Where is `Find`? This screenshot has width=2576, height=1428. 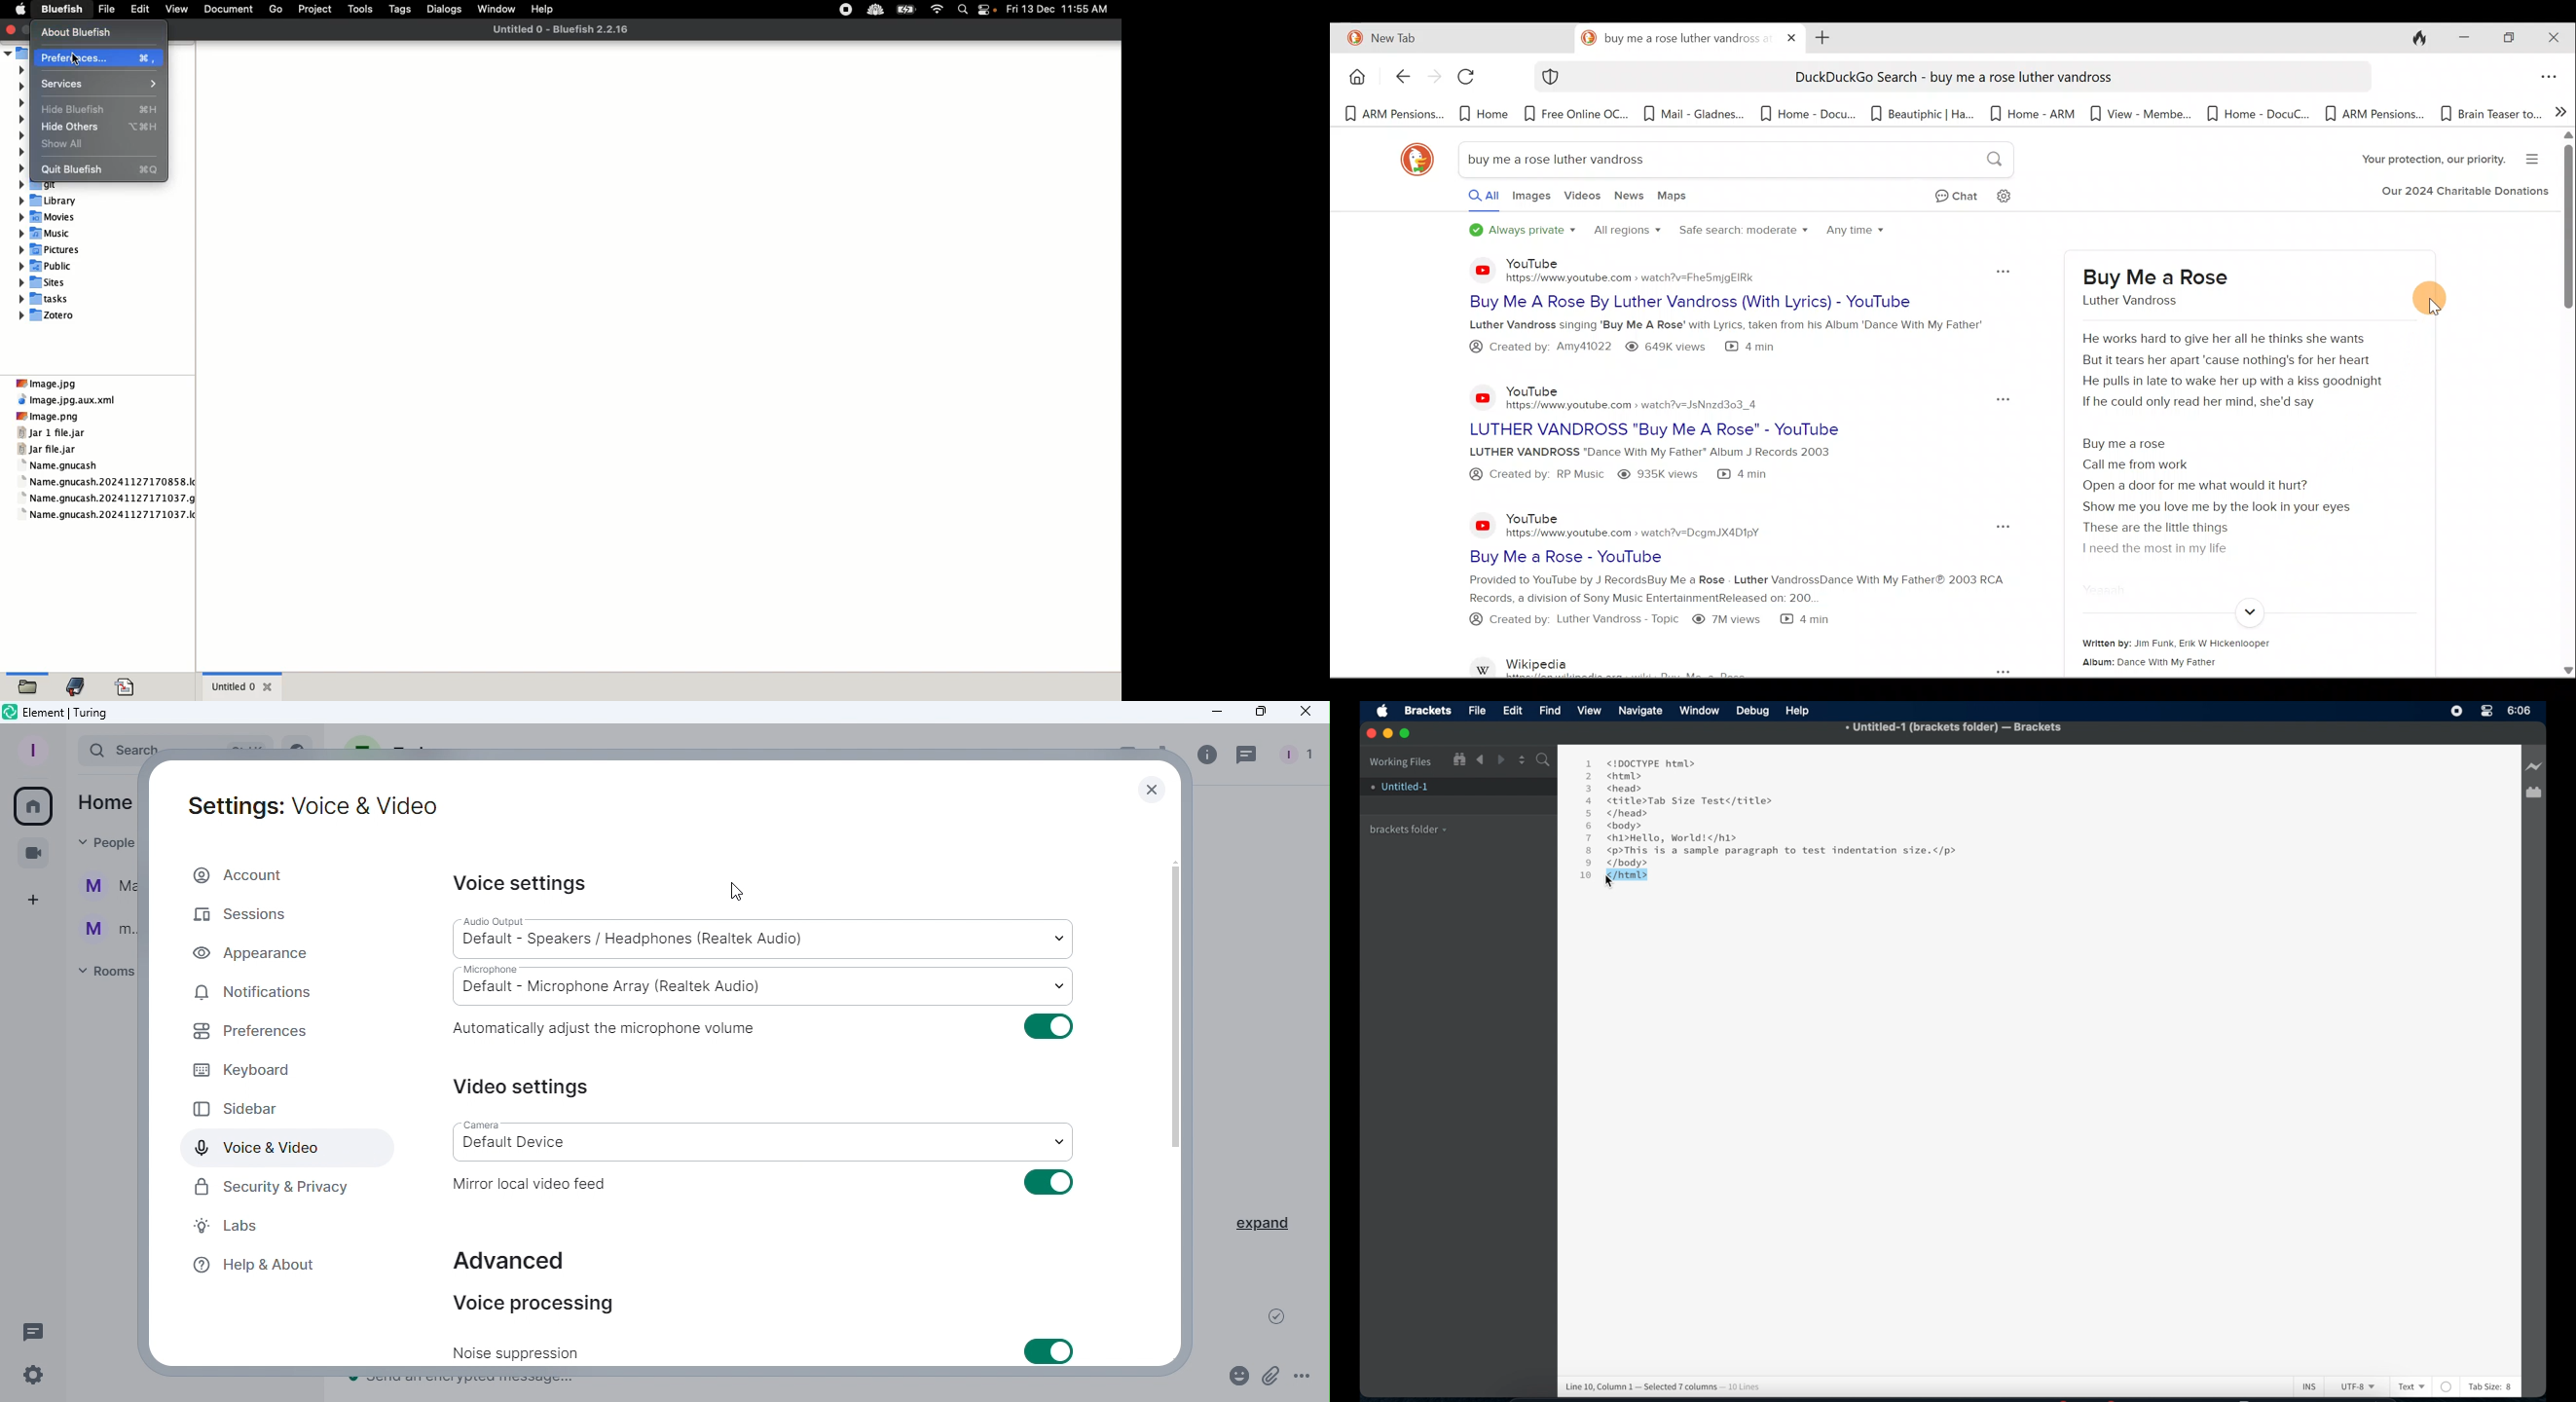
Find is located at coordinates (1542, 761).